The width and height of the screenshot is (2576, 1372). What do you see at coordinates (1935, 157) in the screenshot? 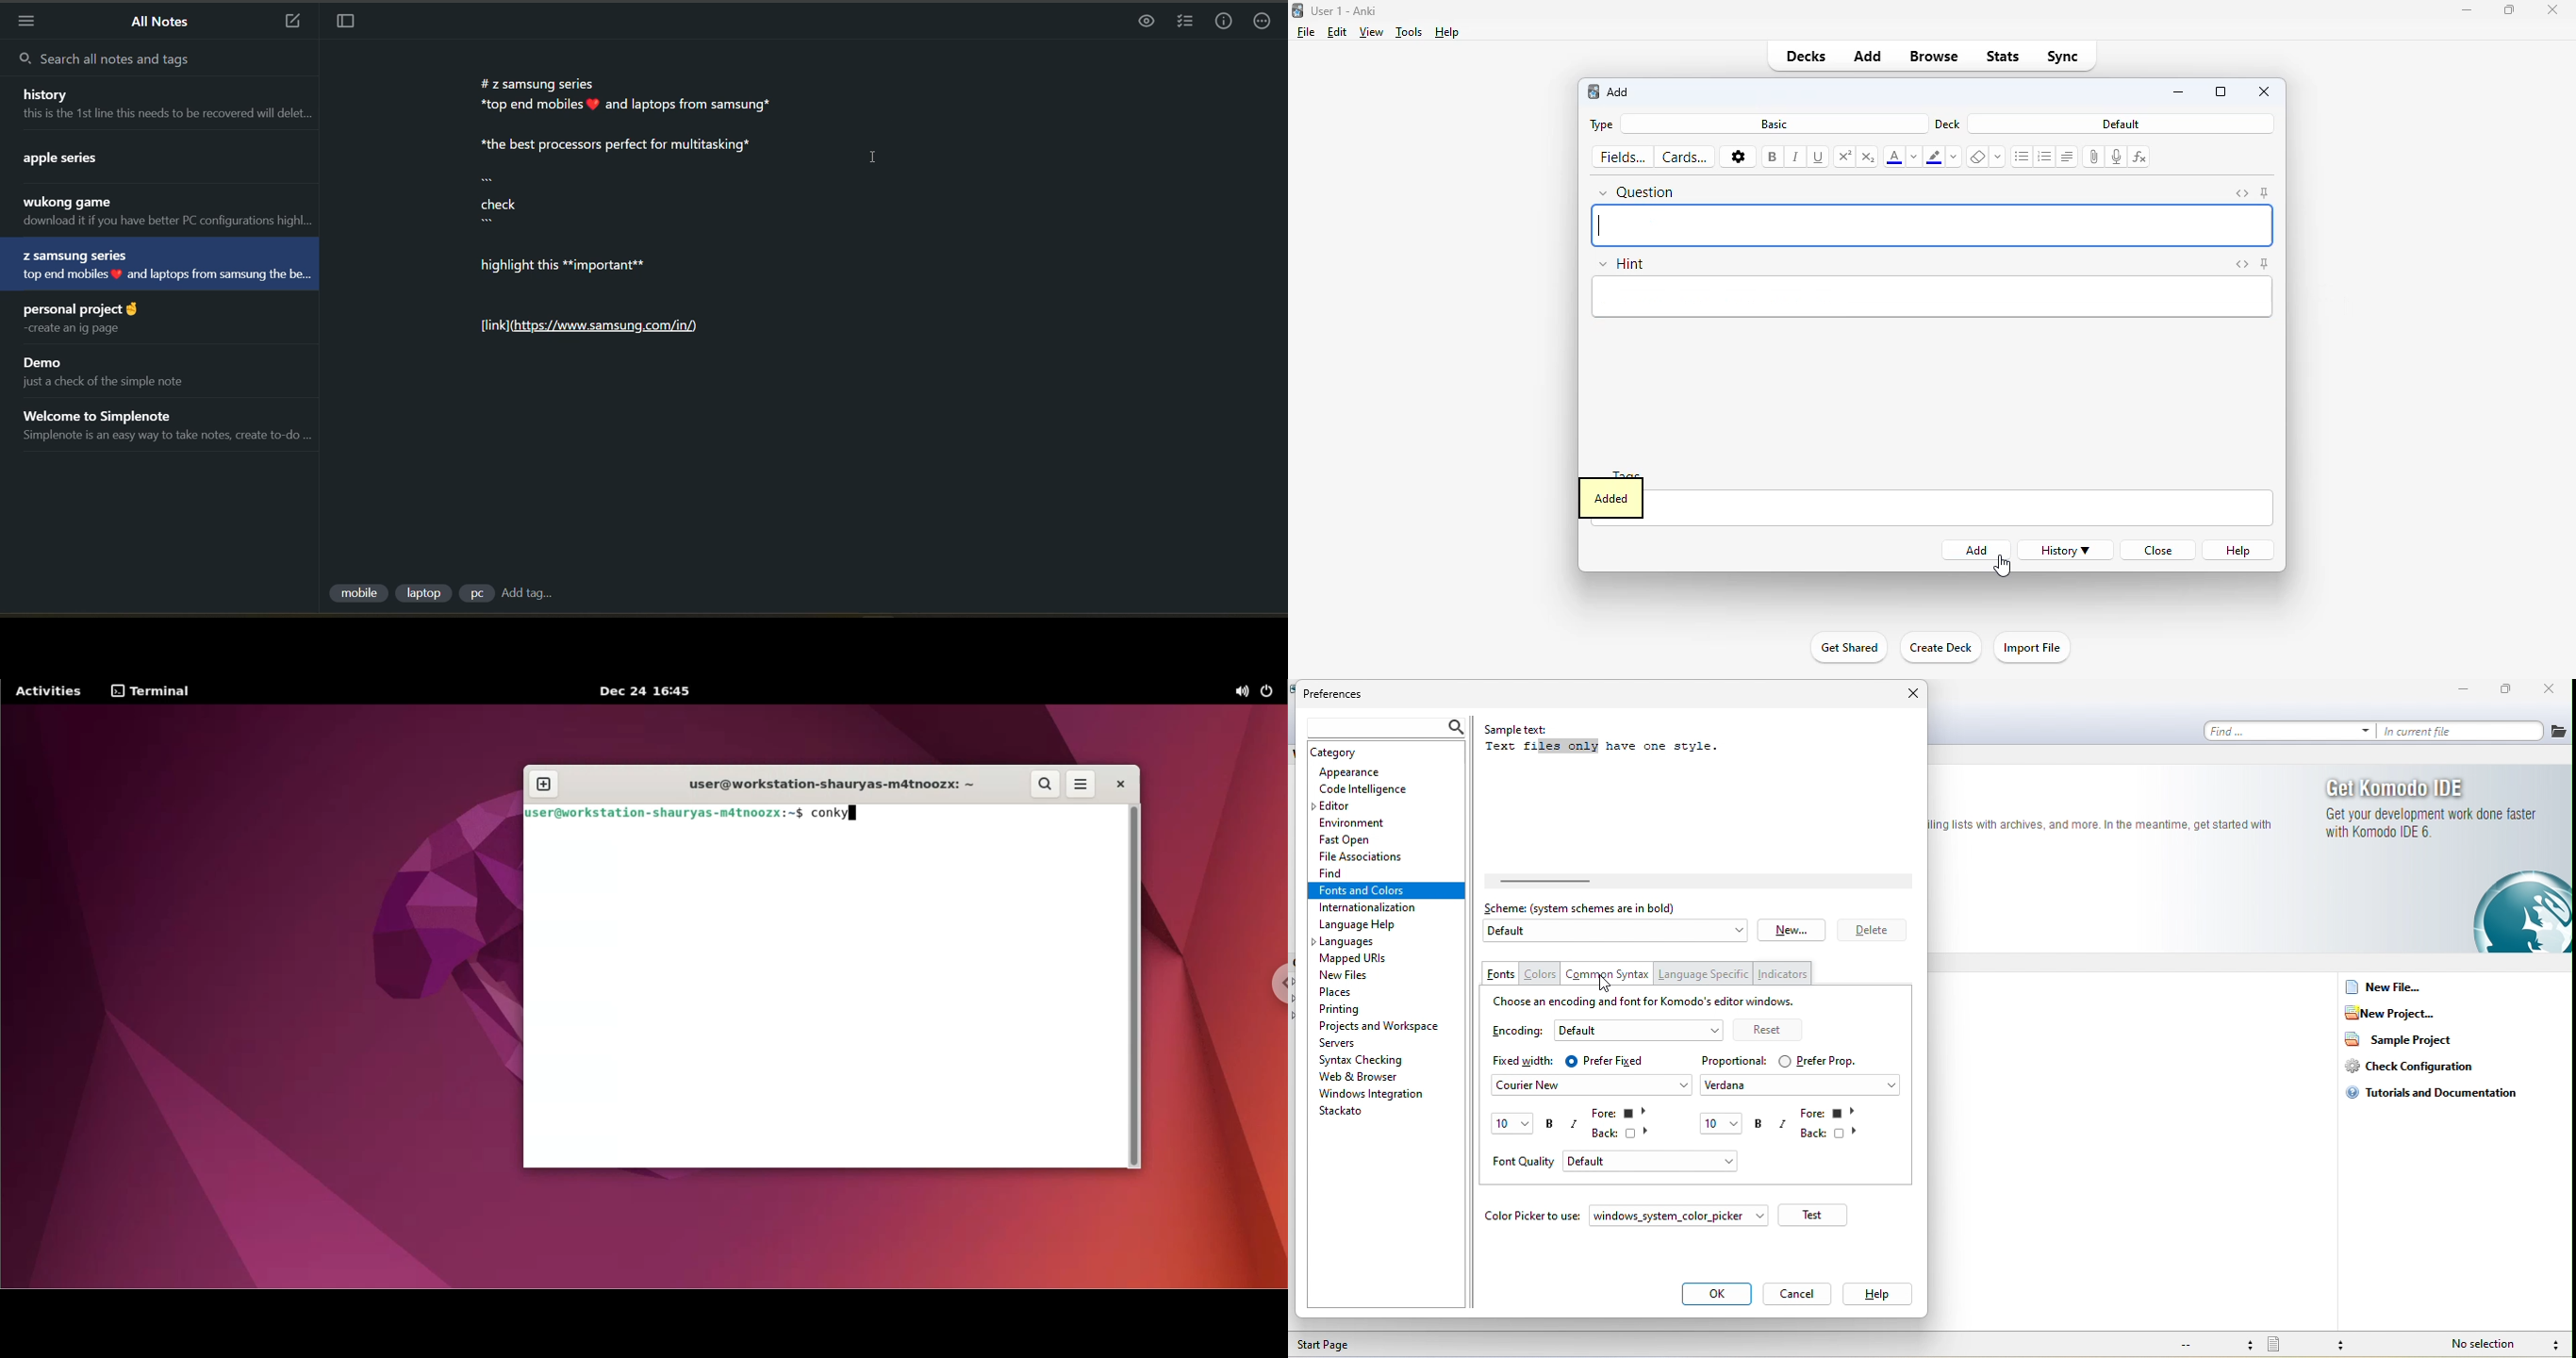
I see `text highlighting color` at bounding box center [1935, 157].